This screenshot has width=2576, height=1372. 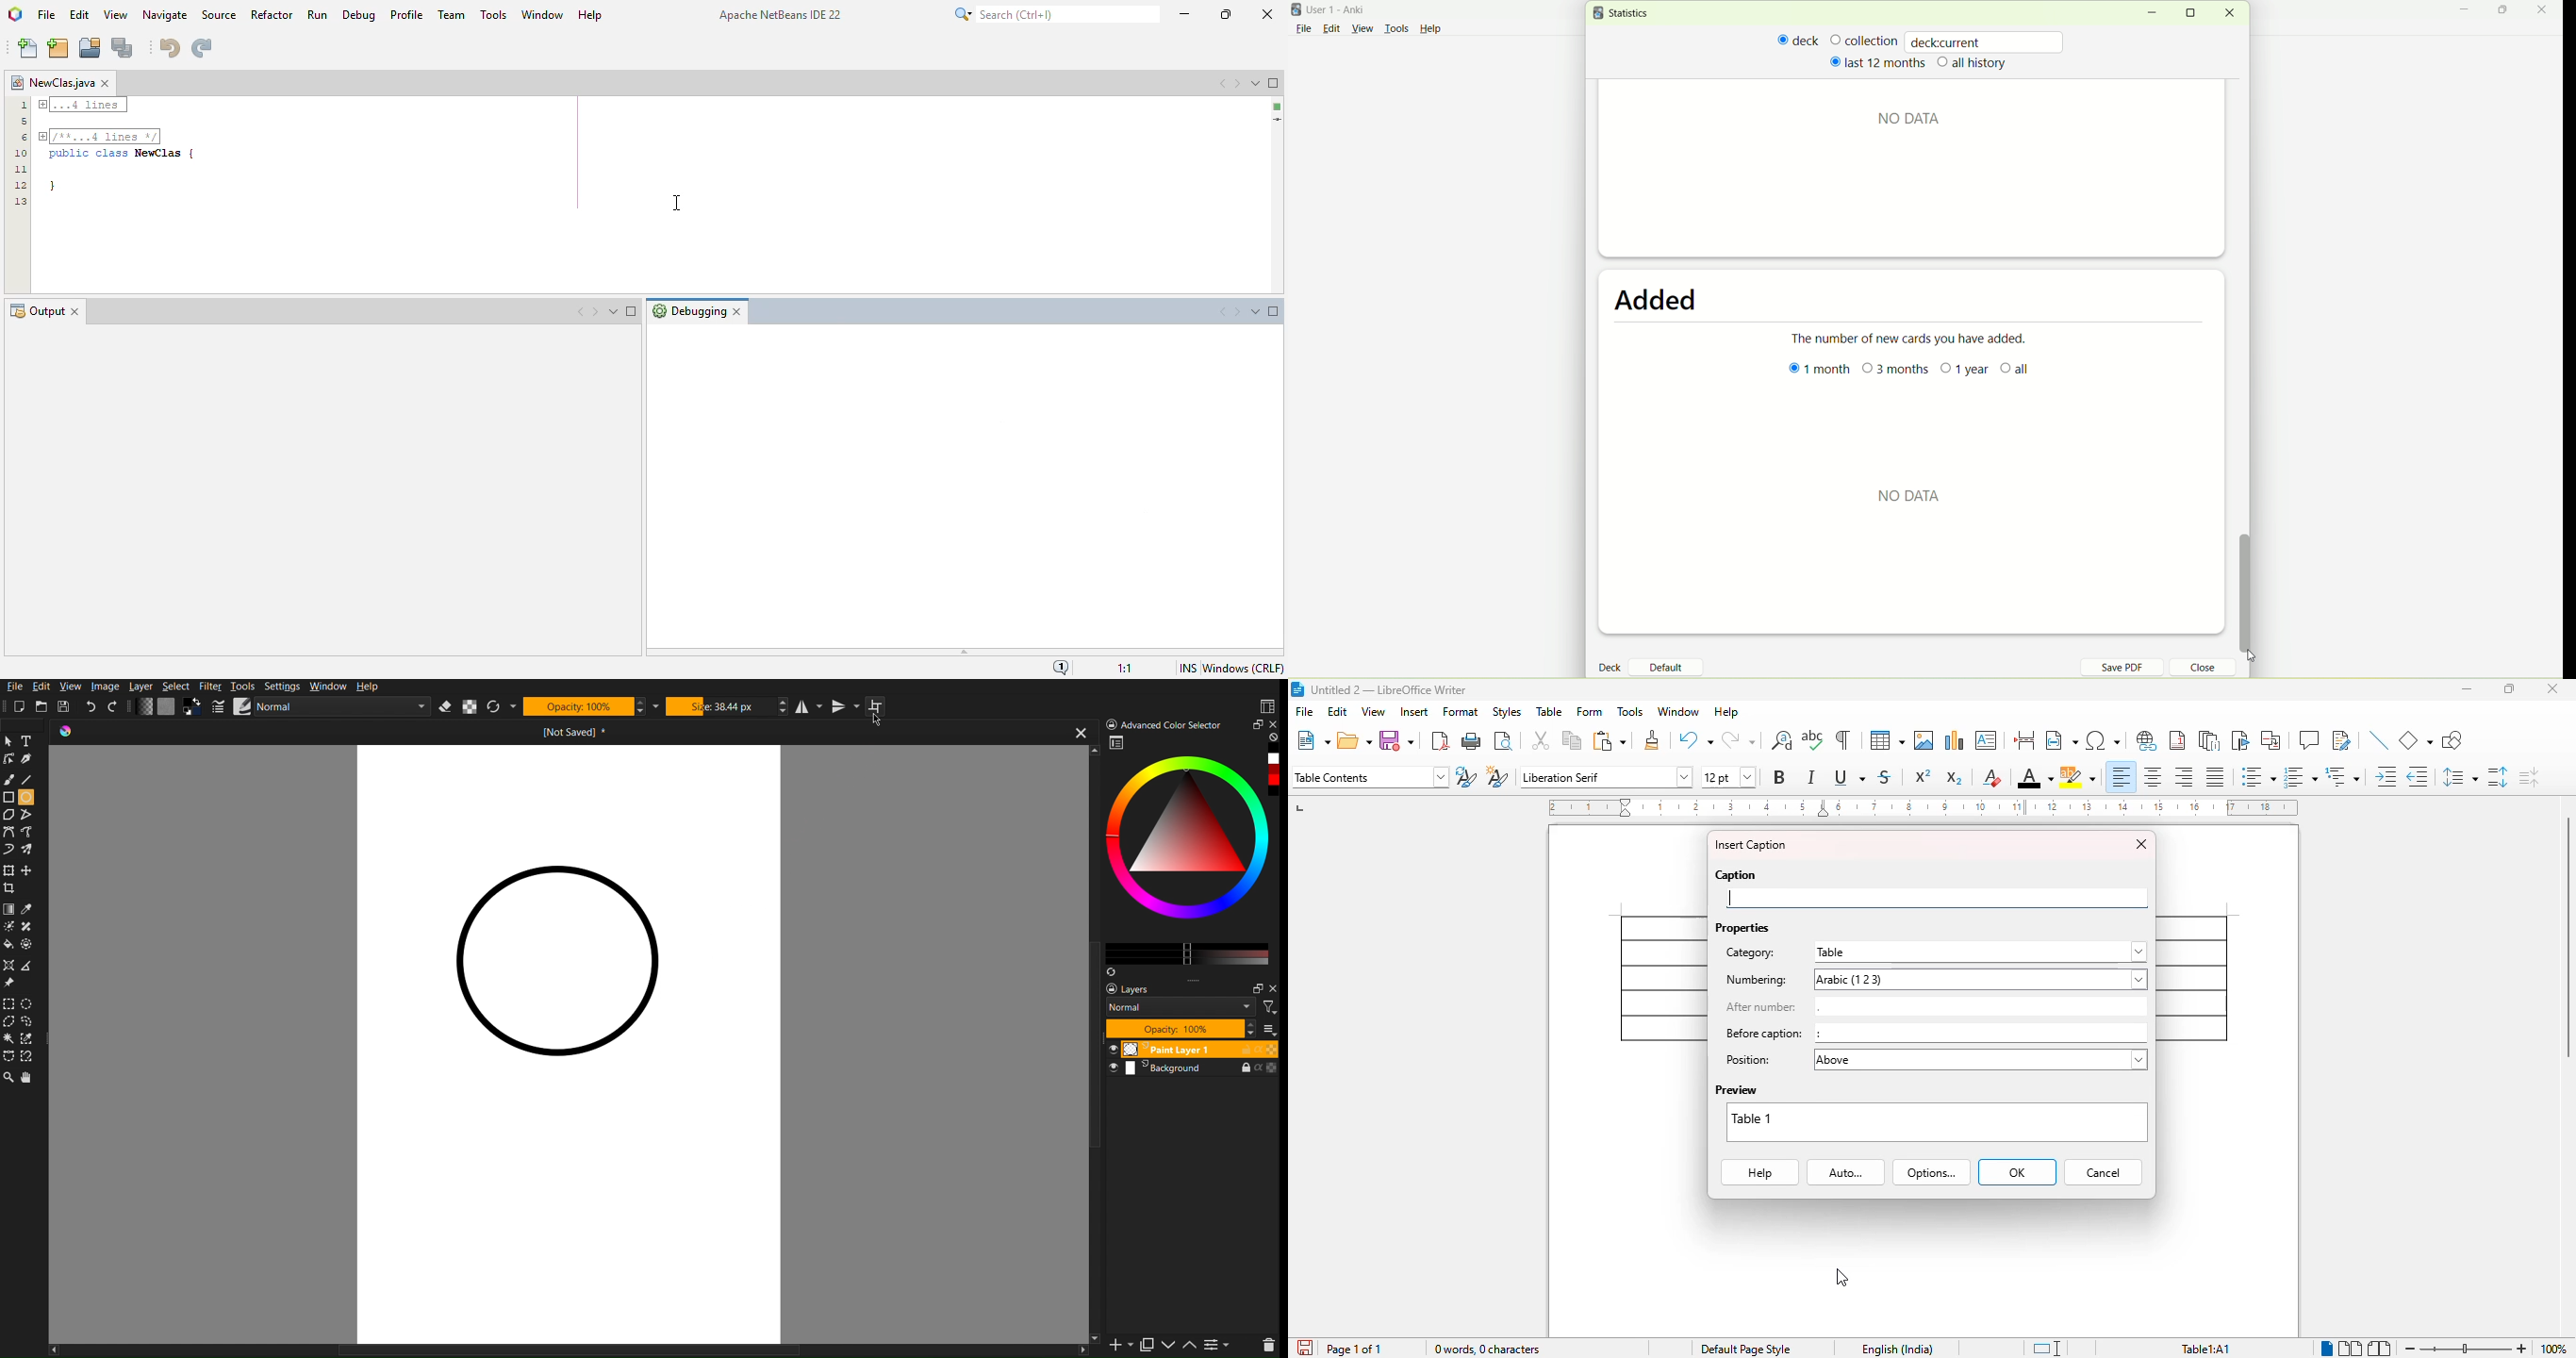 I want to click on window, so click(x=542, y=13).